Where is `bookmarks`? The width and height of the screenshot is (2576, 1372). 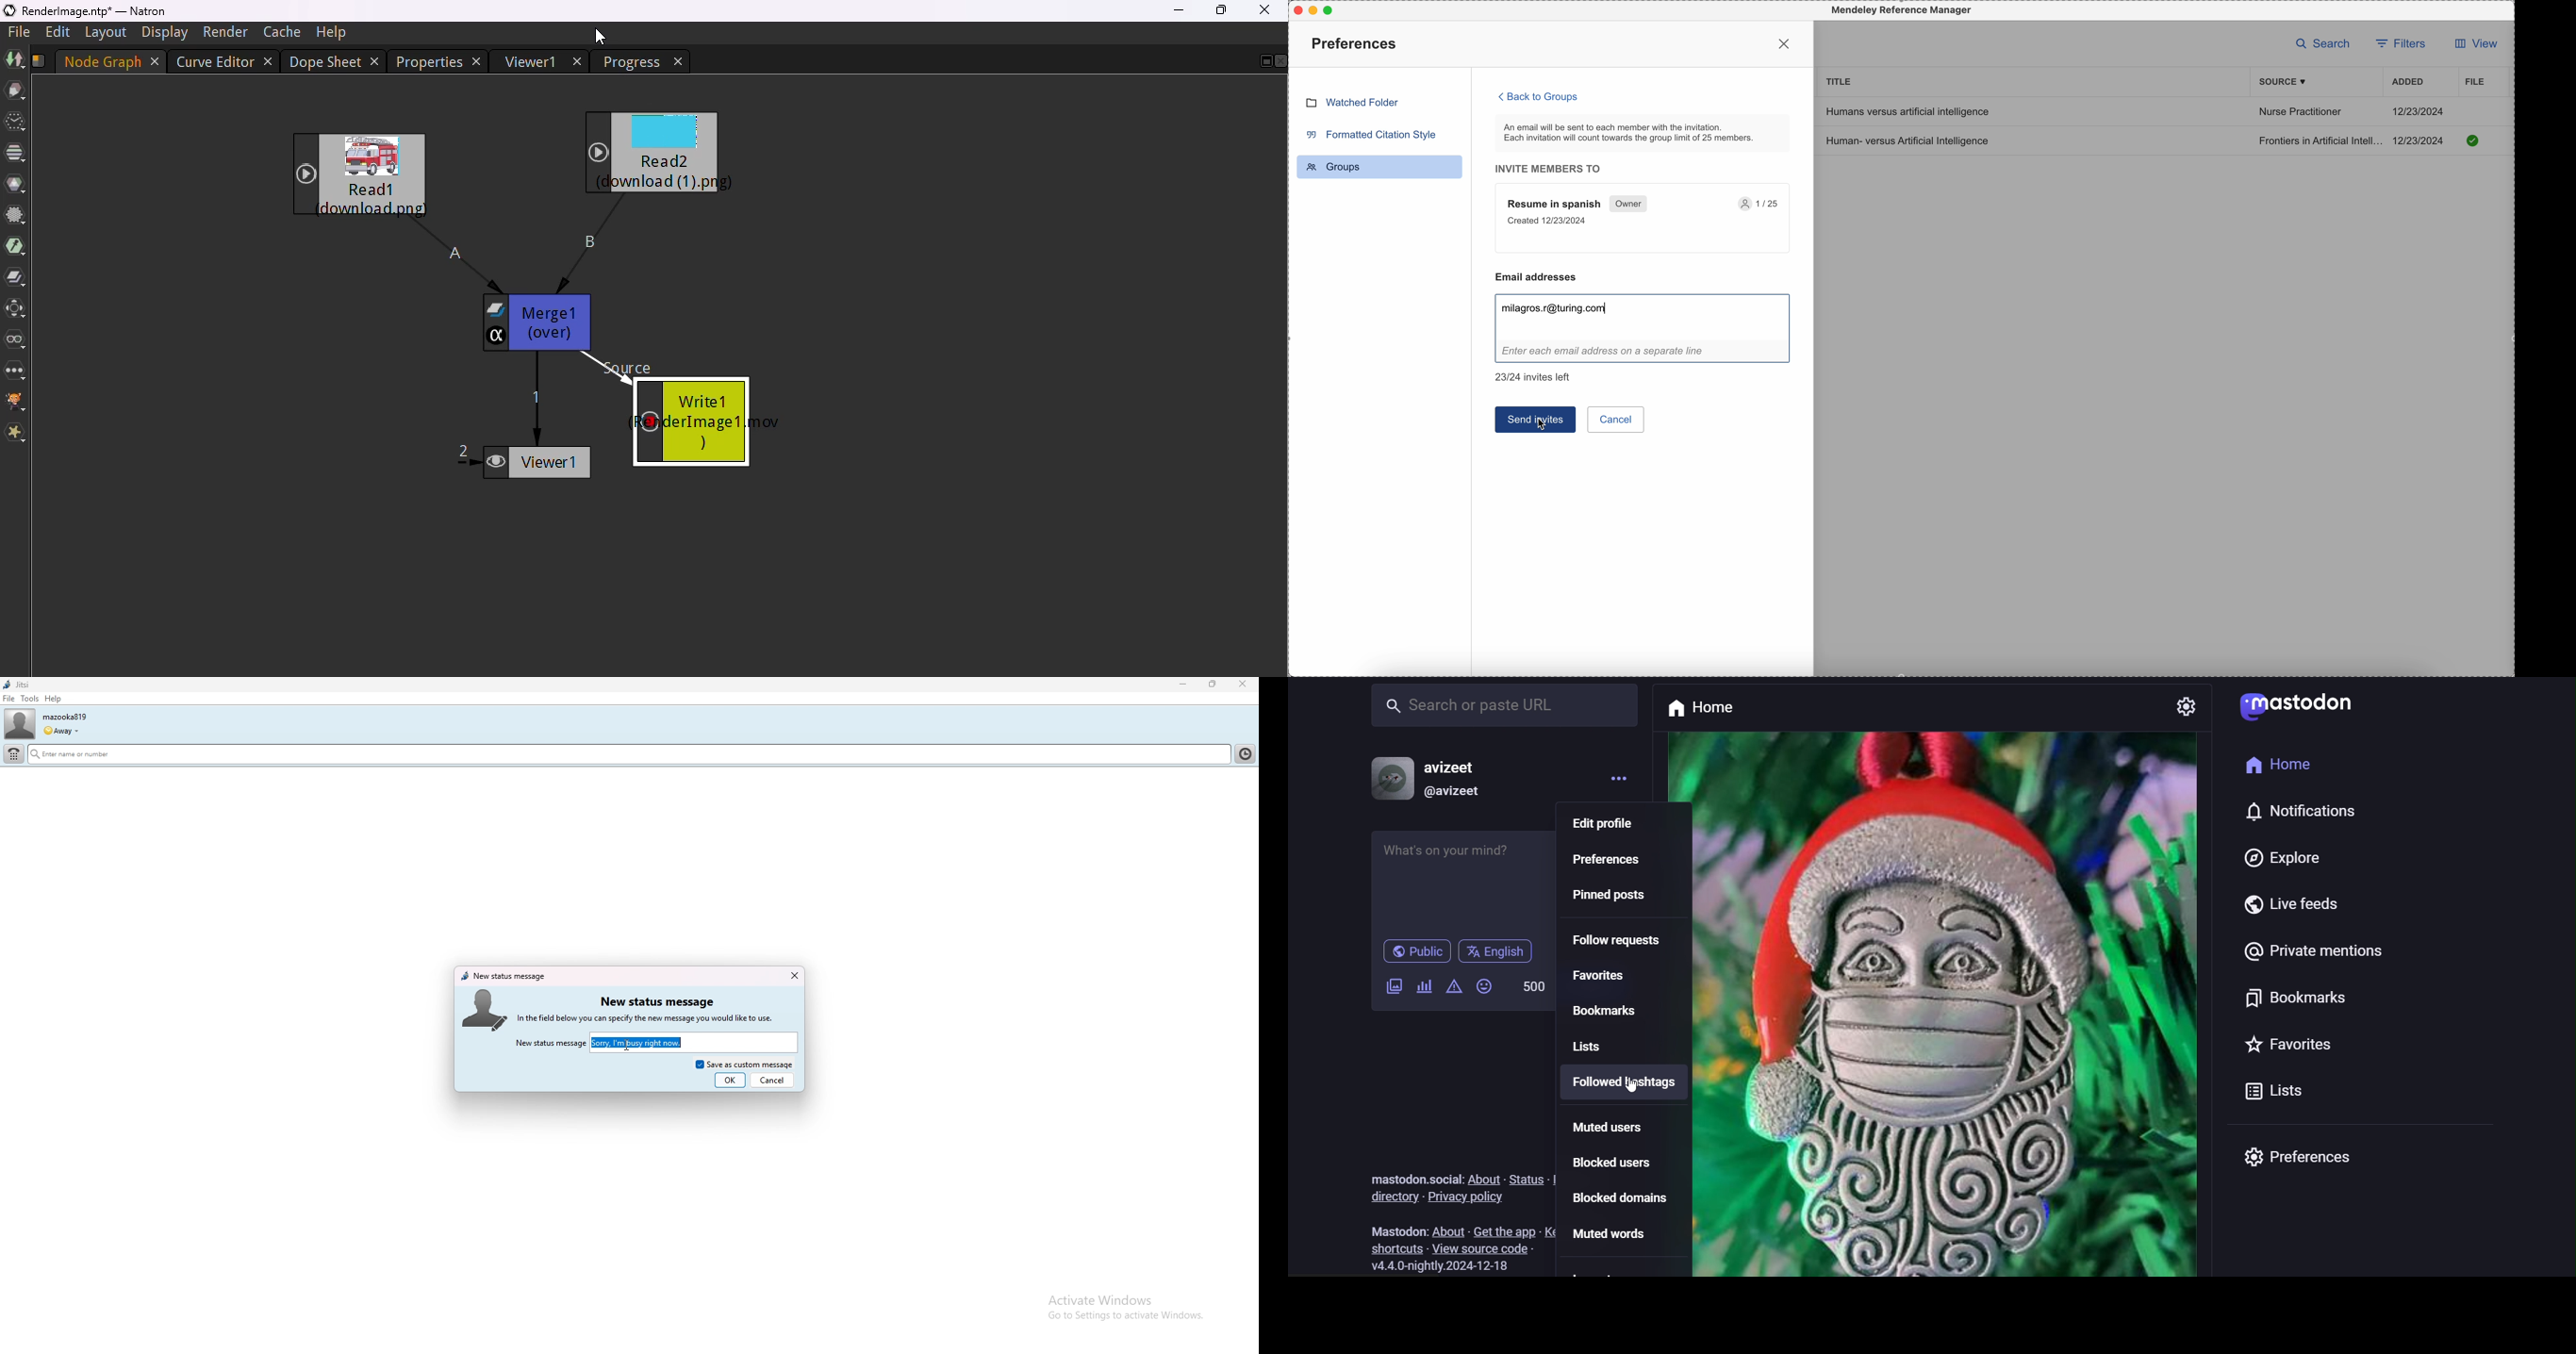
bookmarks is located at coordinates (1609, 1012).